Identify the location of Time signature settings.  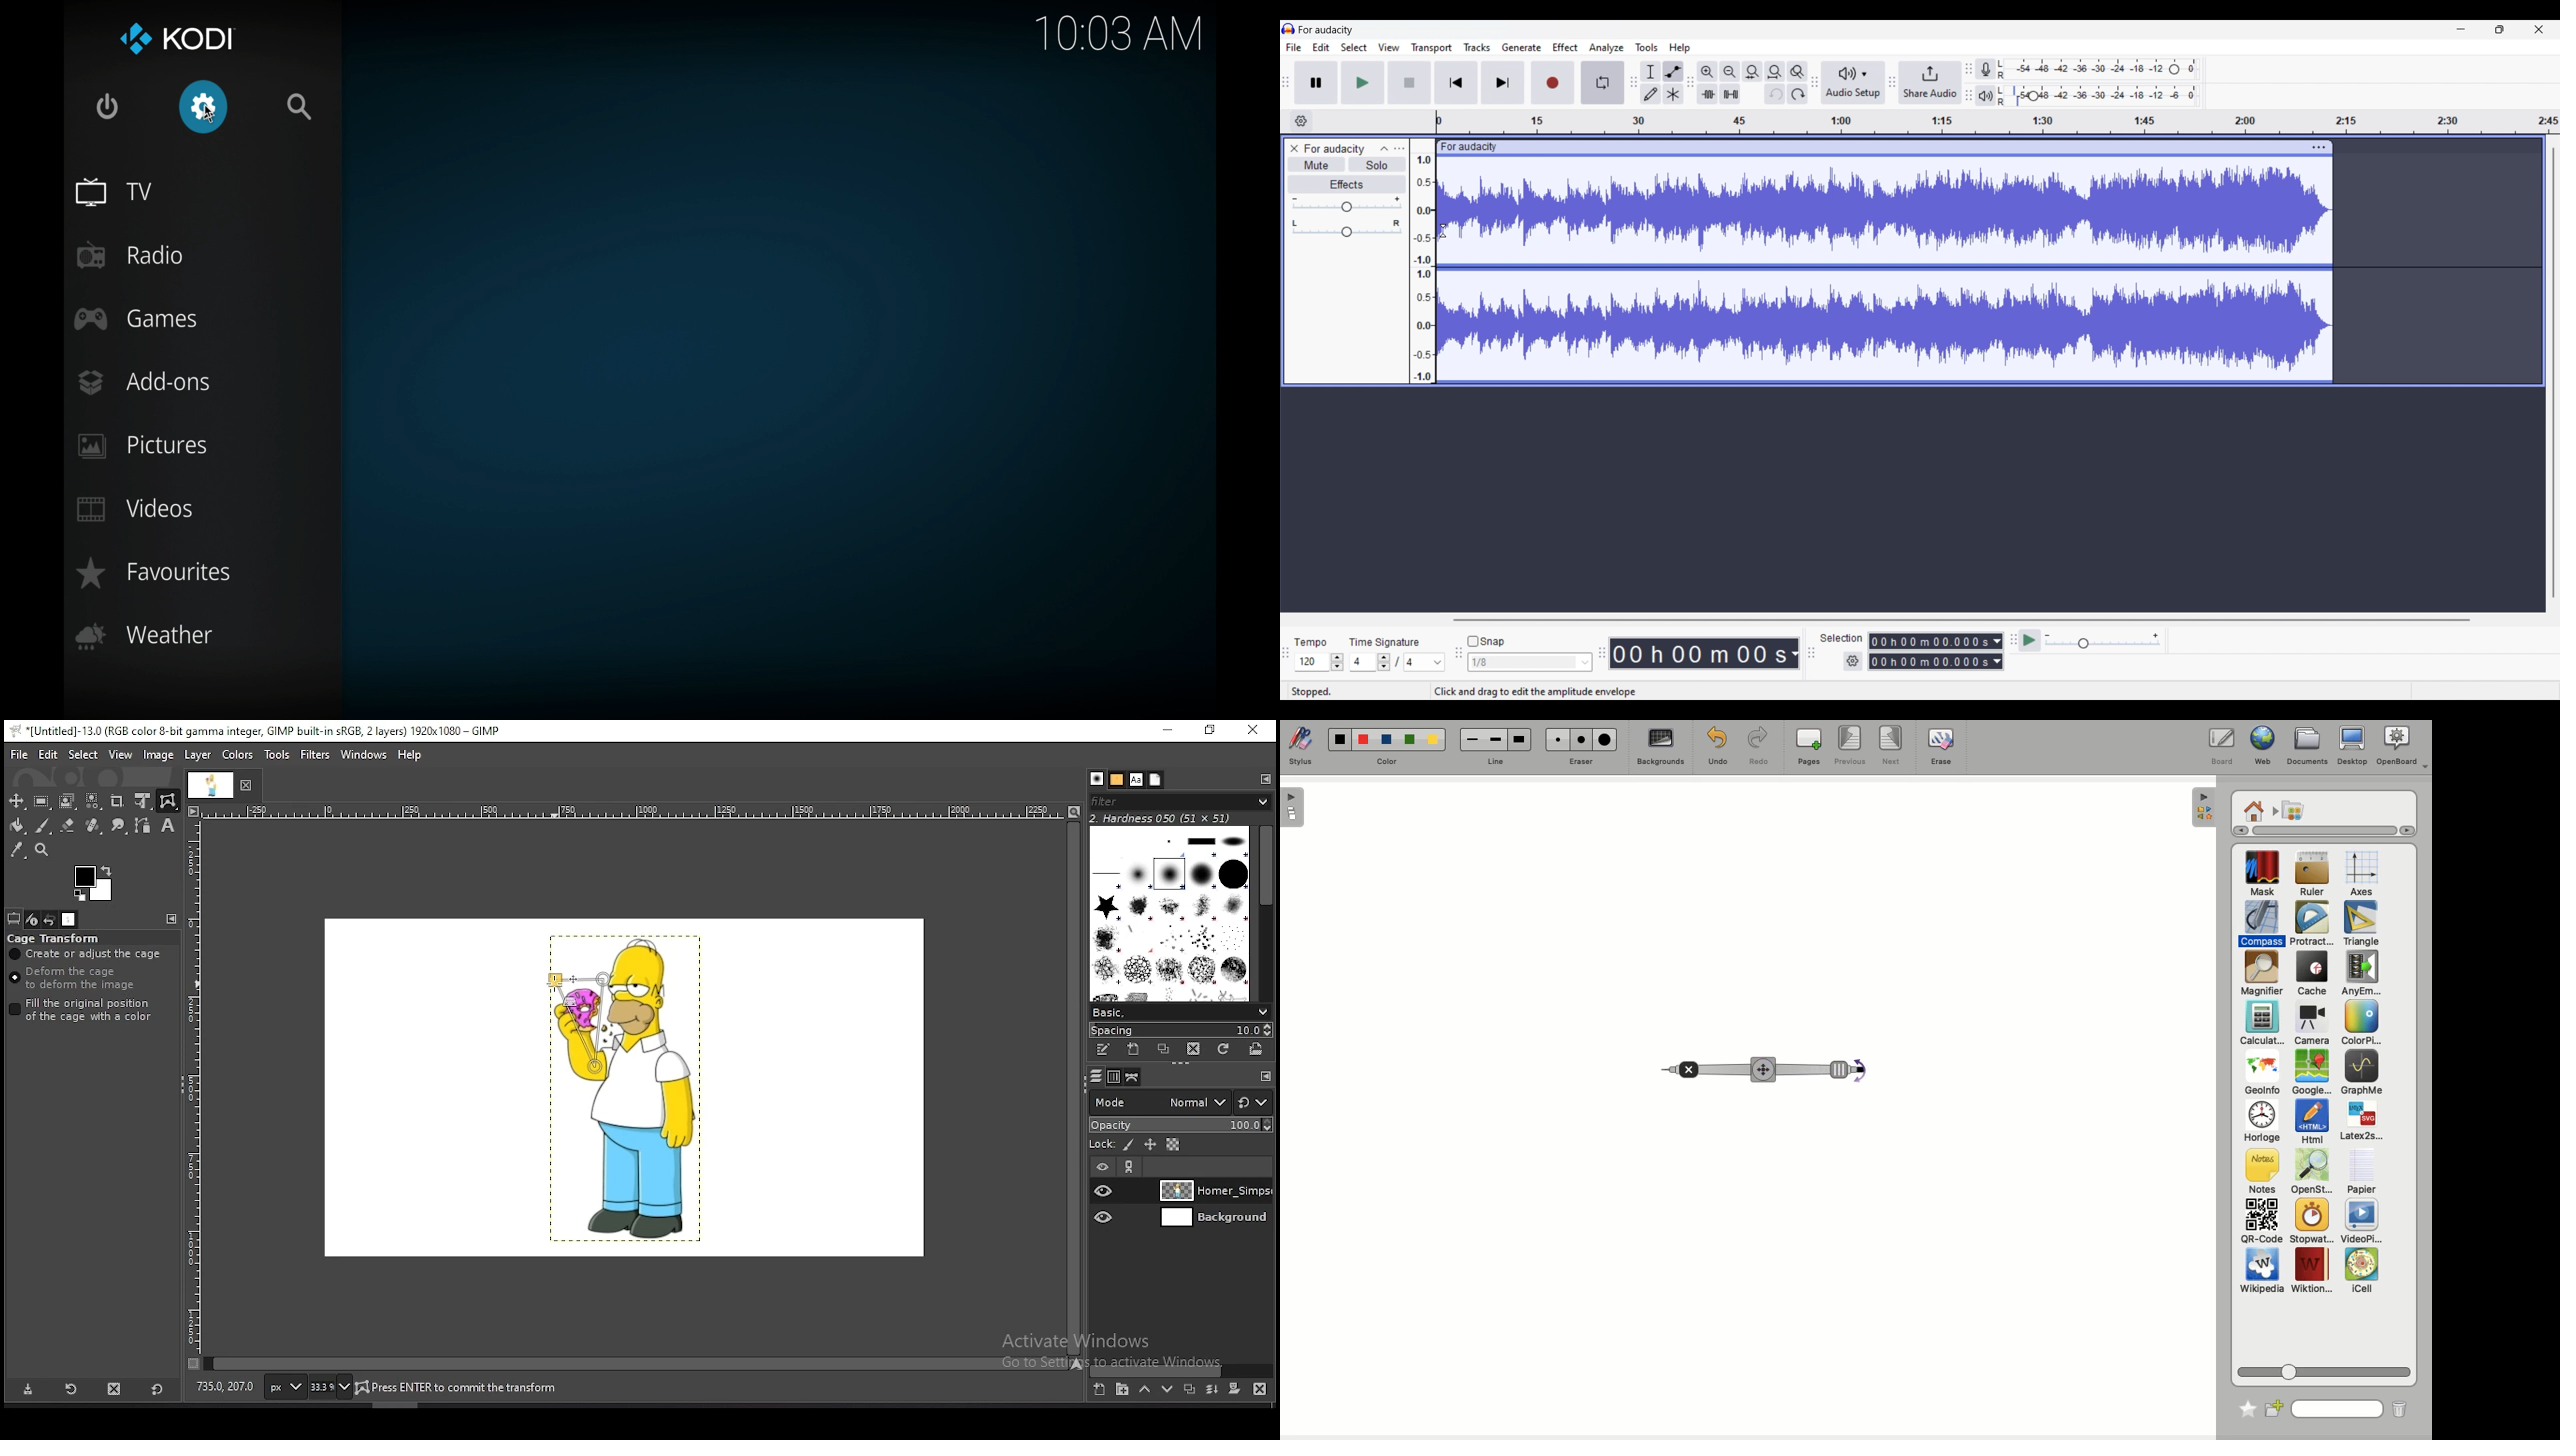
(1398, 663).